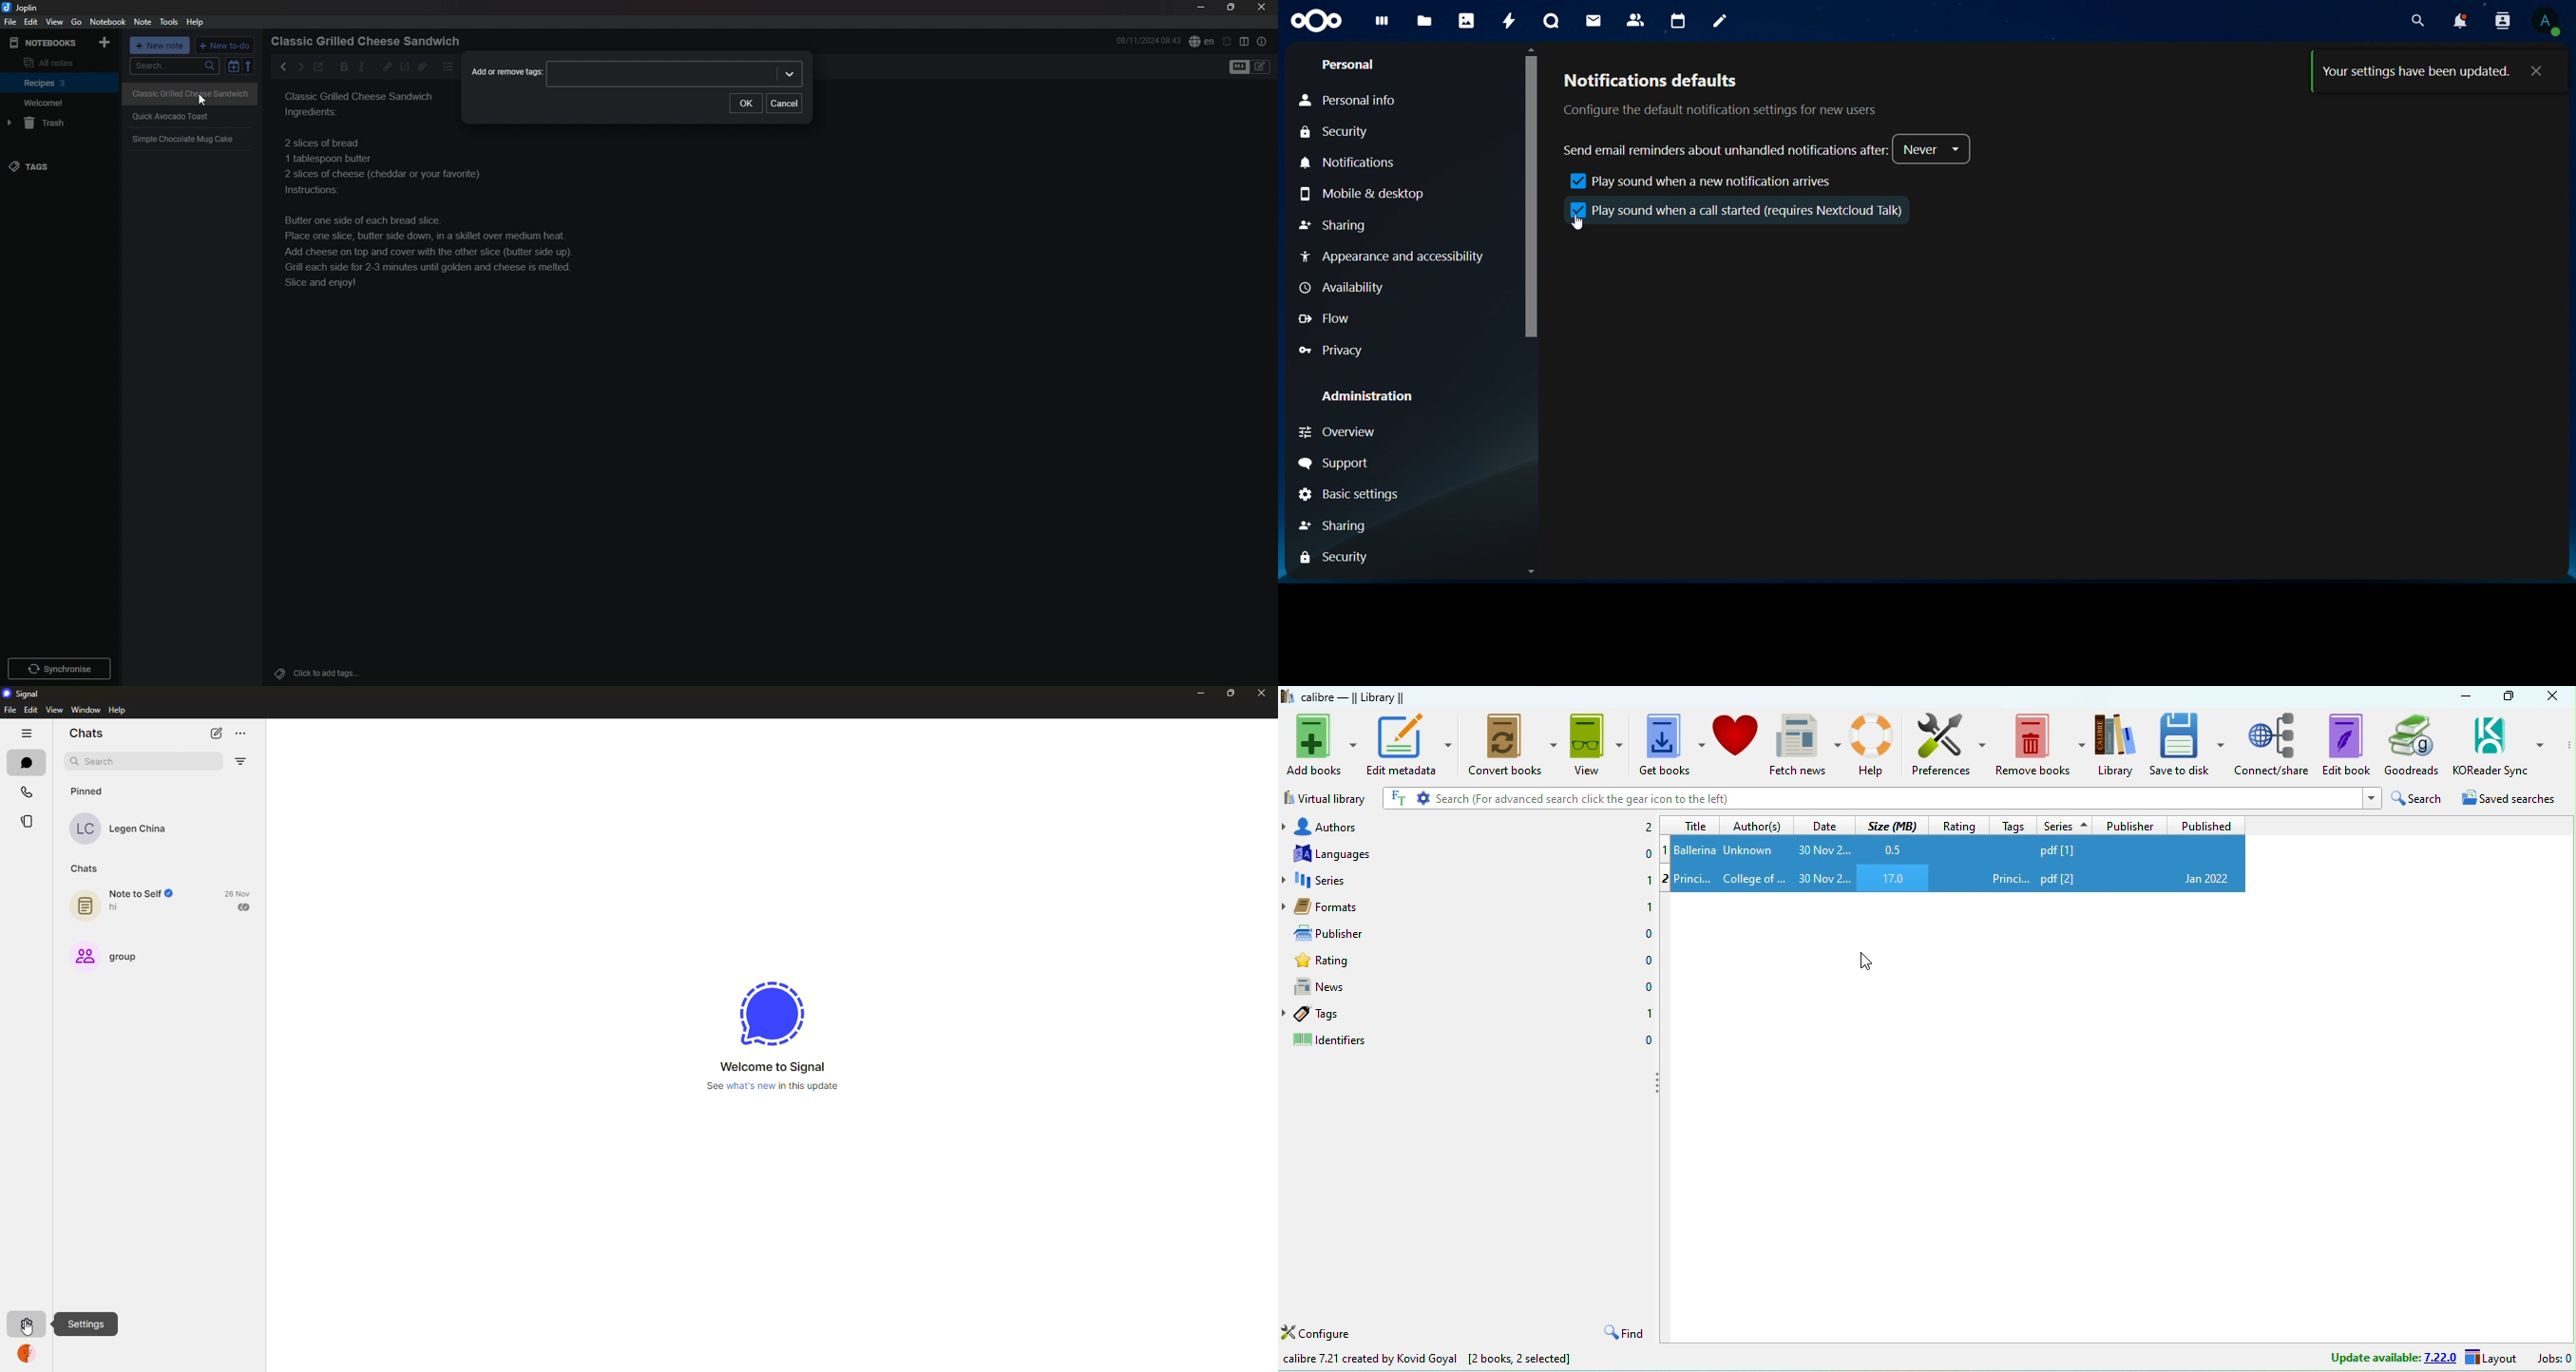 The height and width of the screenshot is (1372, 2576). What do you see at coordinates (1594, 20) in the screenshot?
I see `mail` at bounding box center [1594, 20].